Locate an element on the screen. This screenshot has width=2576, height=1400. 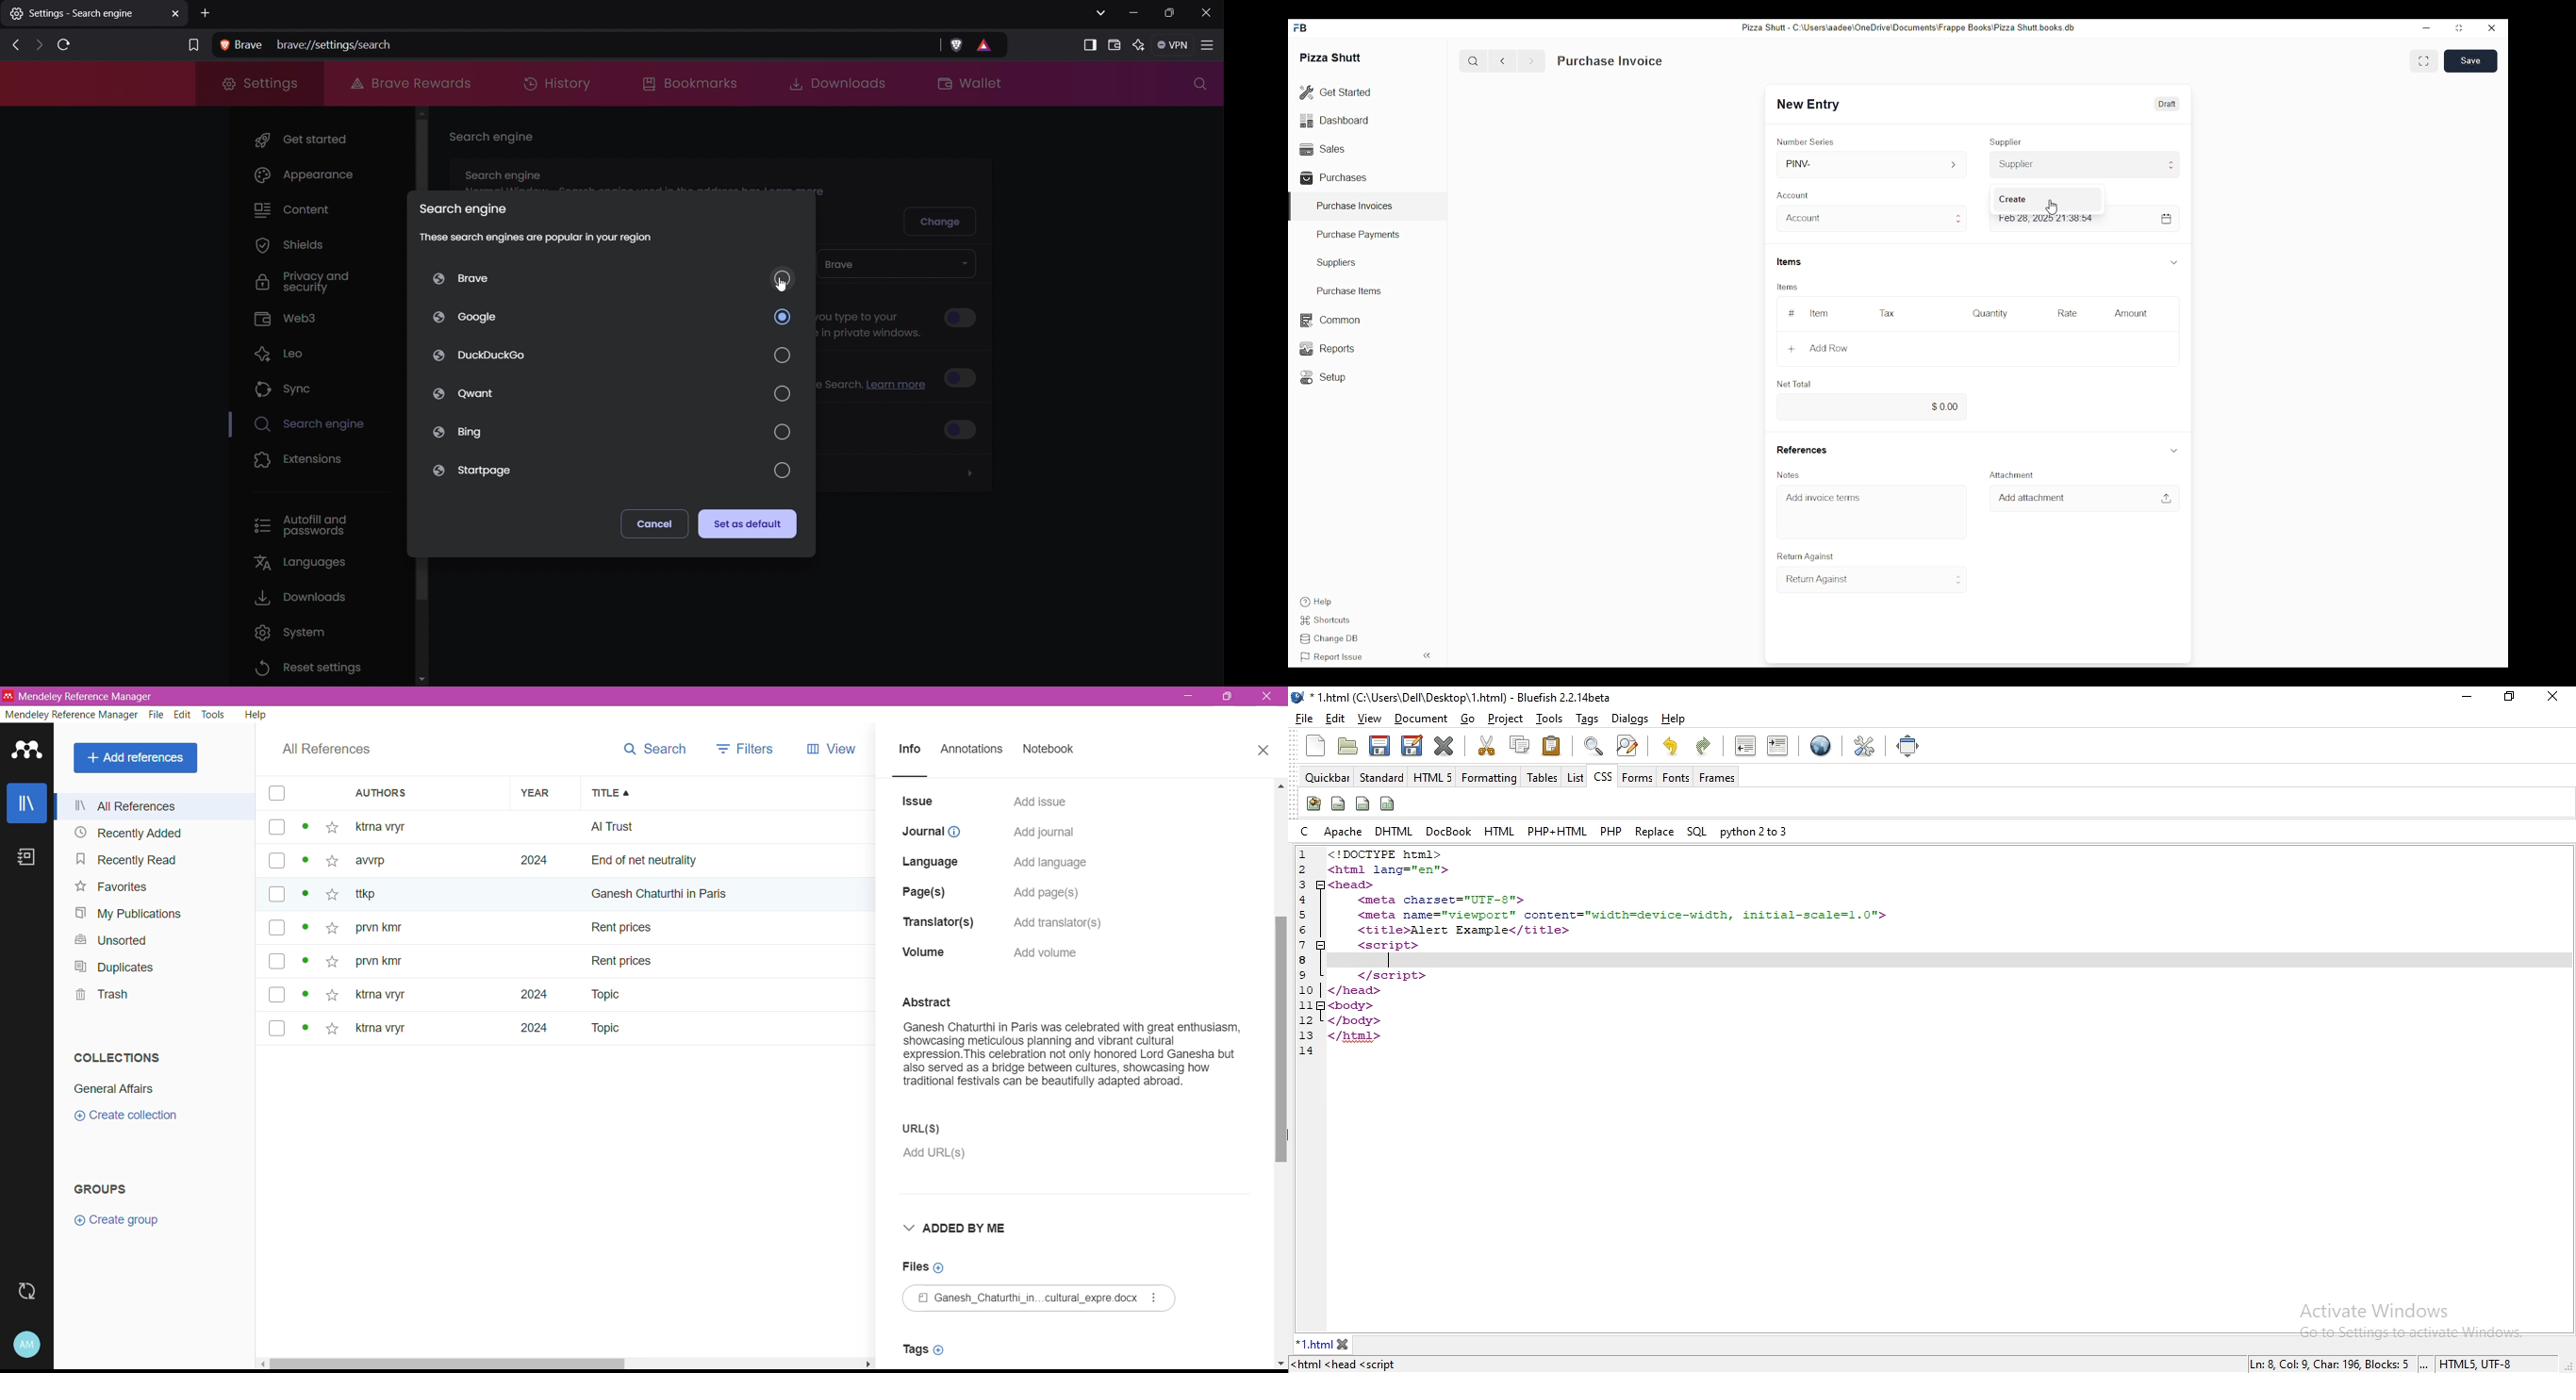
Close is located at coordinates (1264, 751).